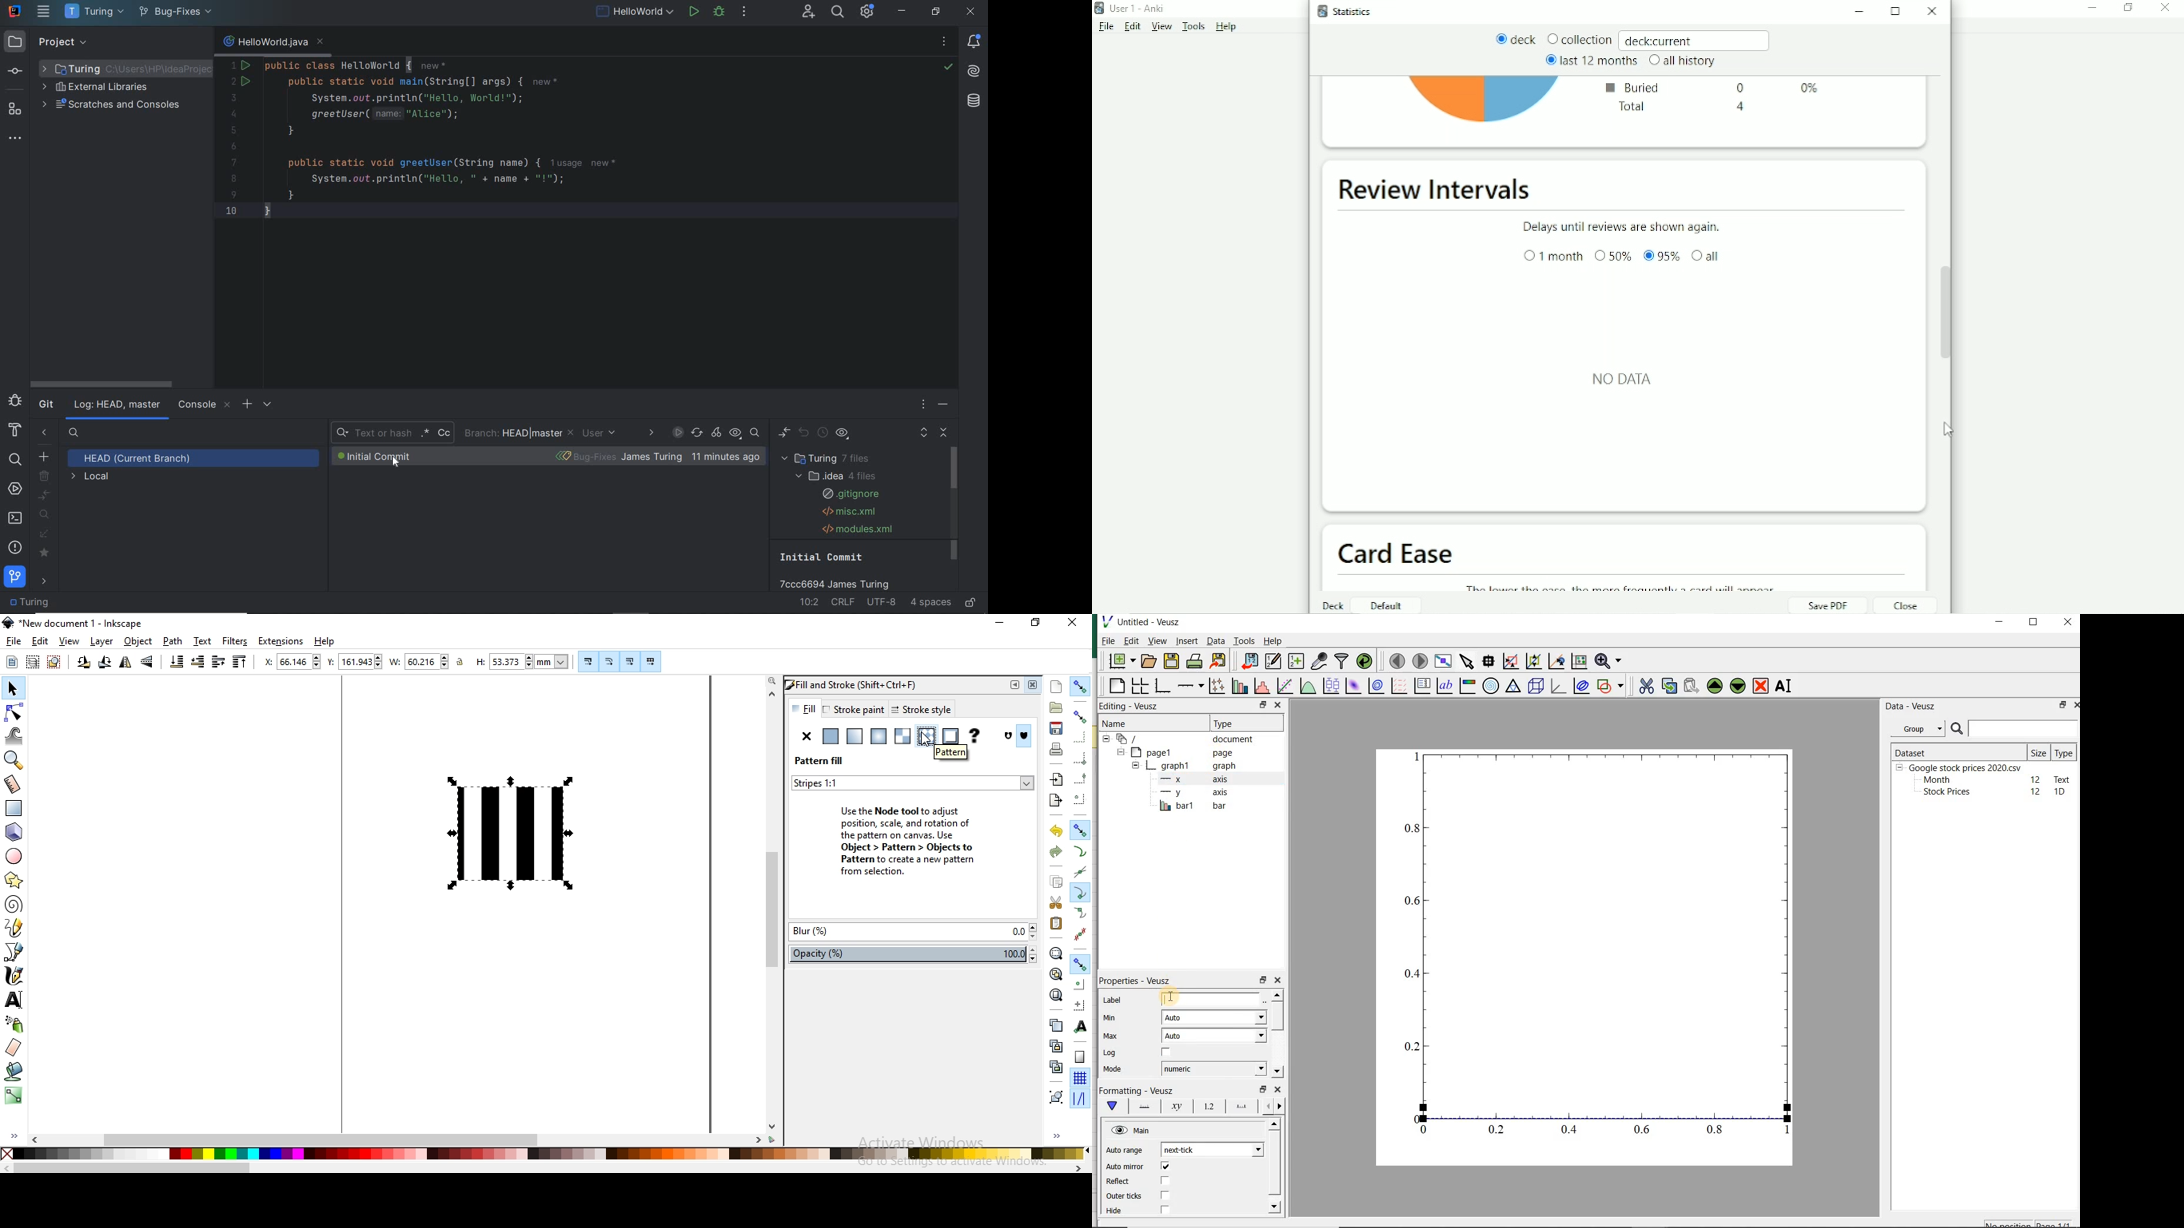  I want to click on export to graphics format, so click(1218, 662).